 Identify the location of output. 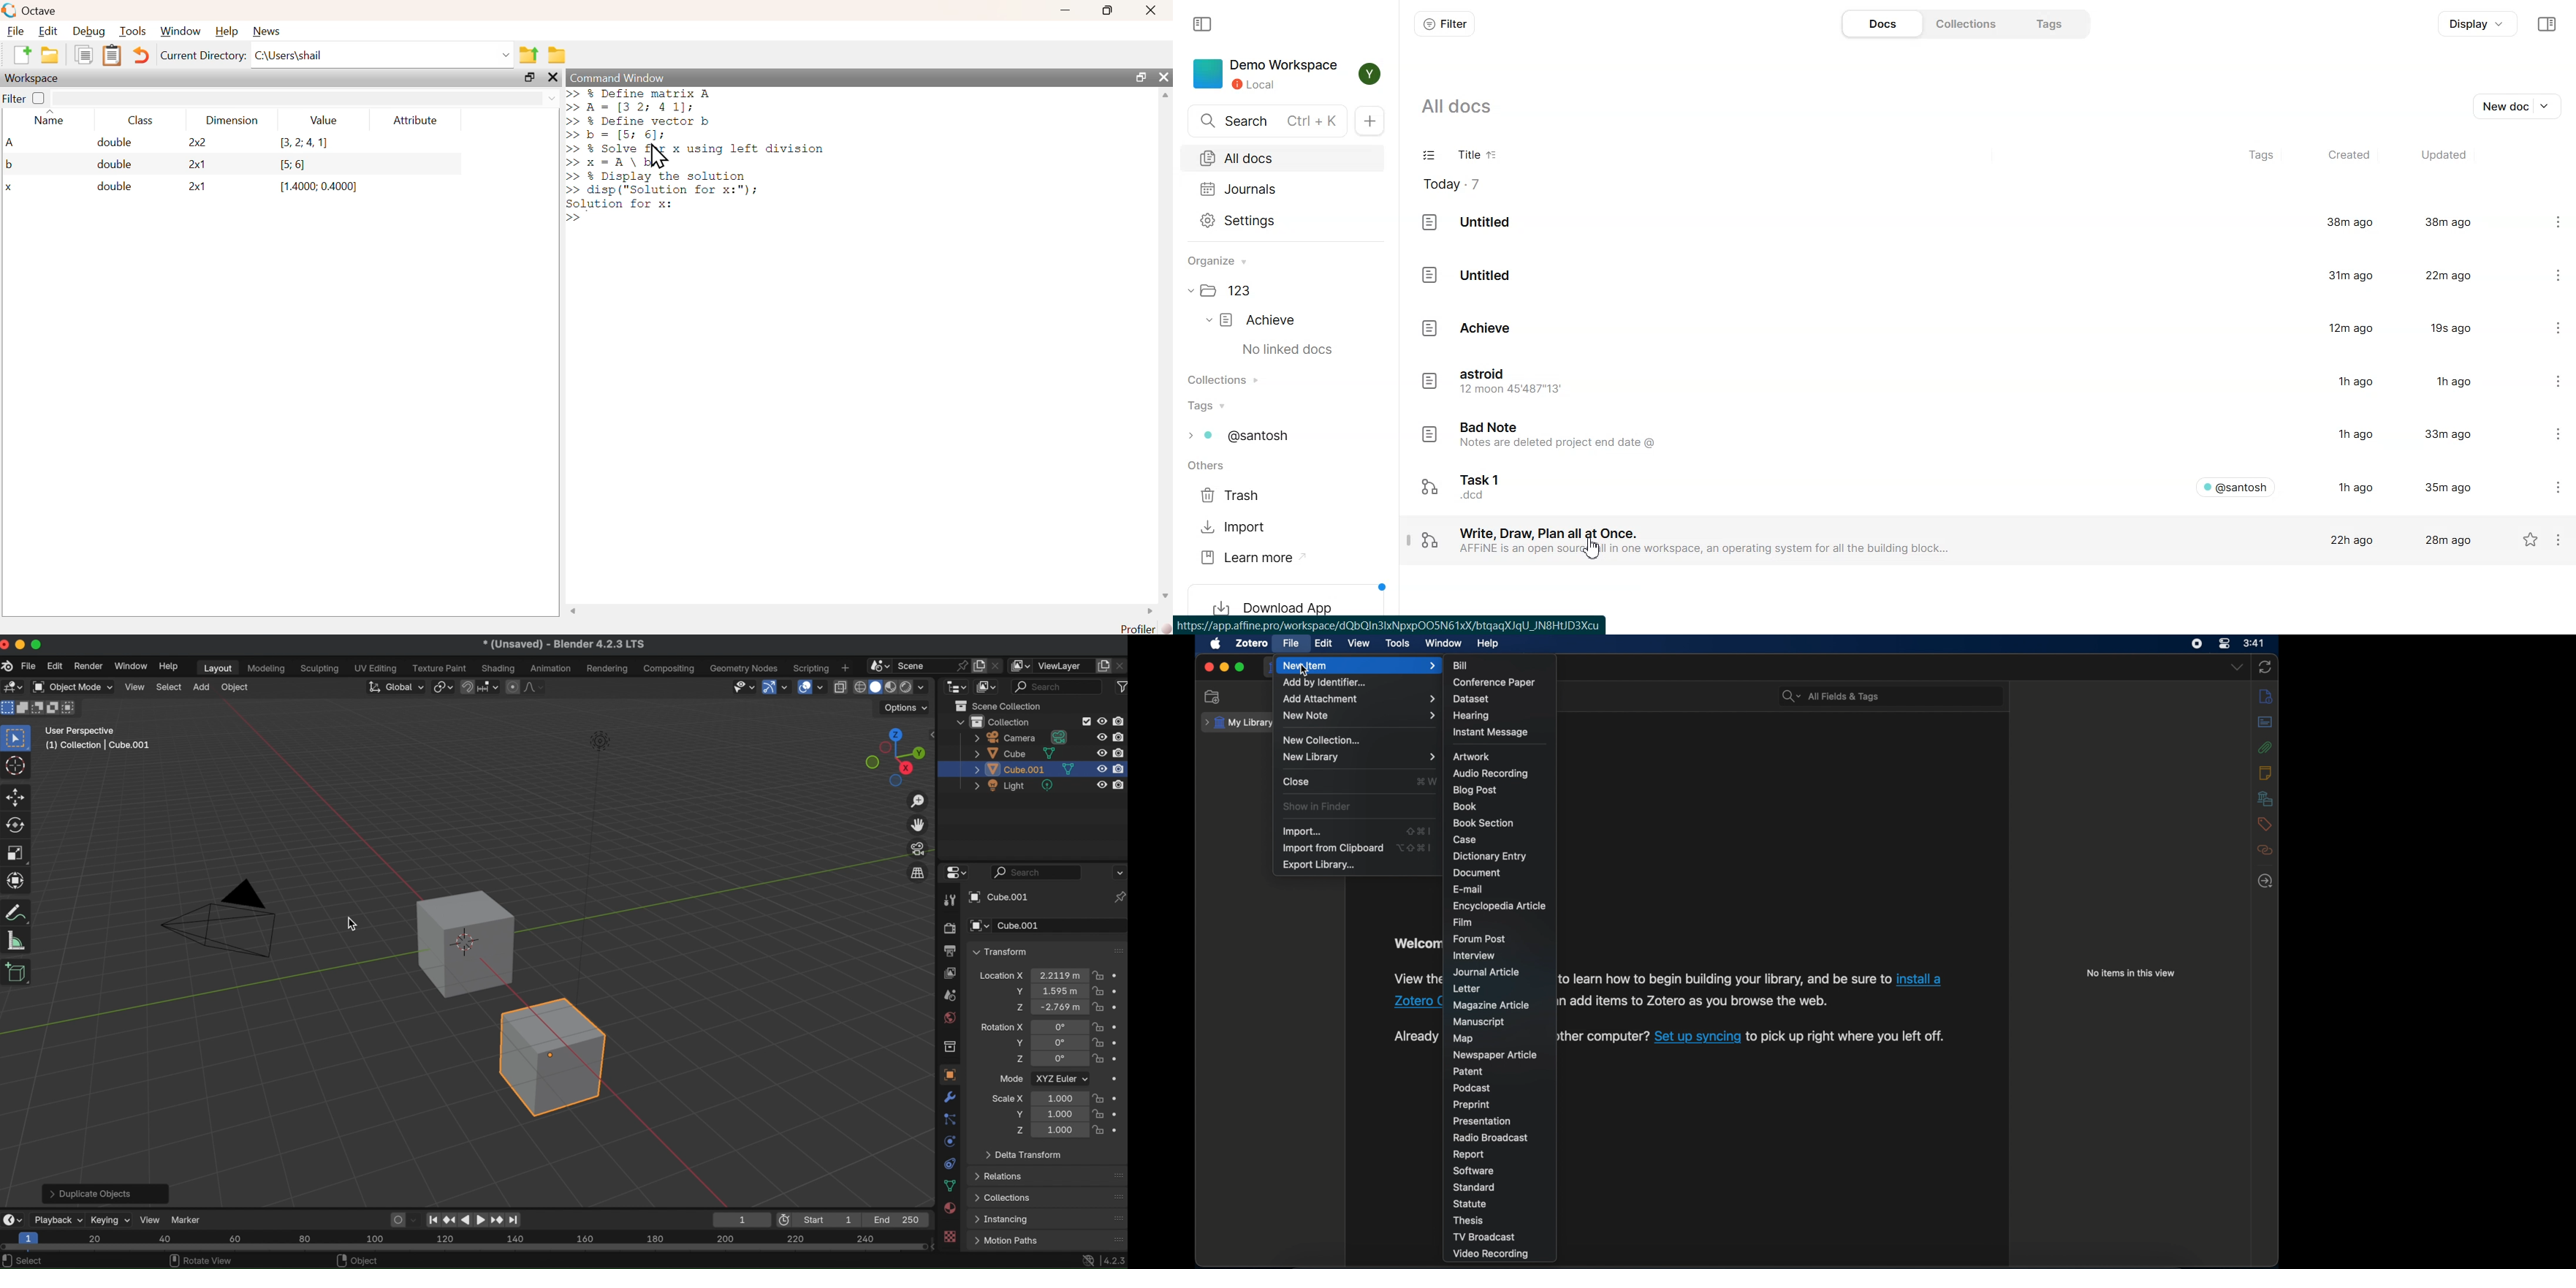
(948, 951).